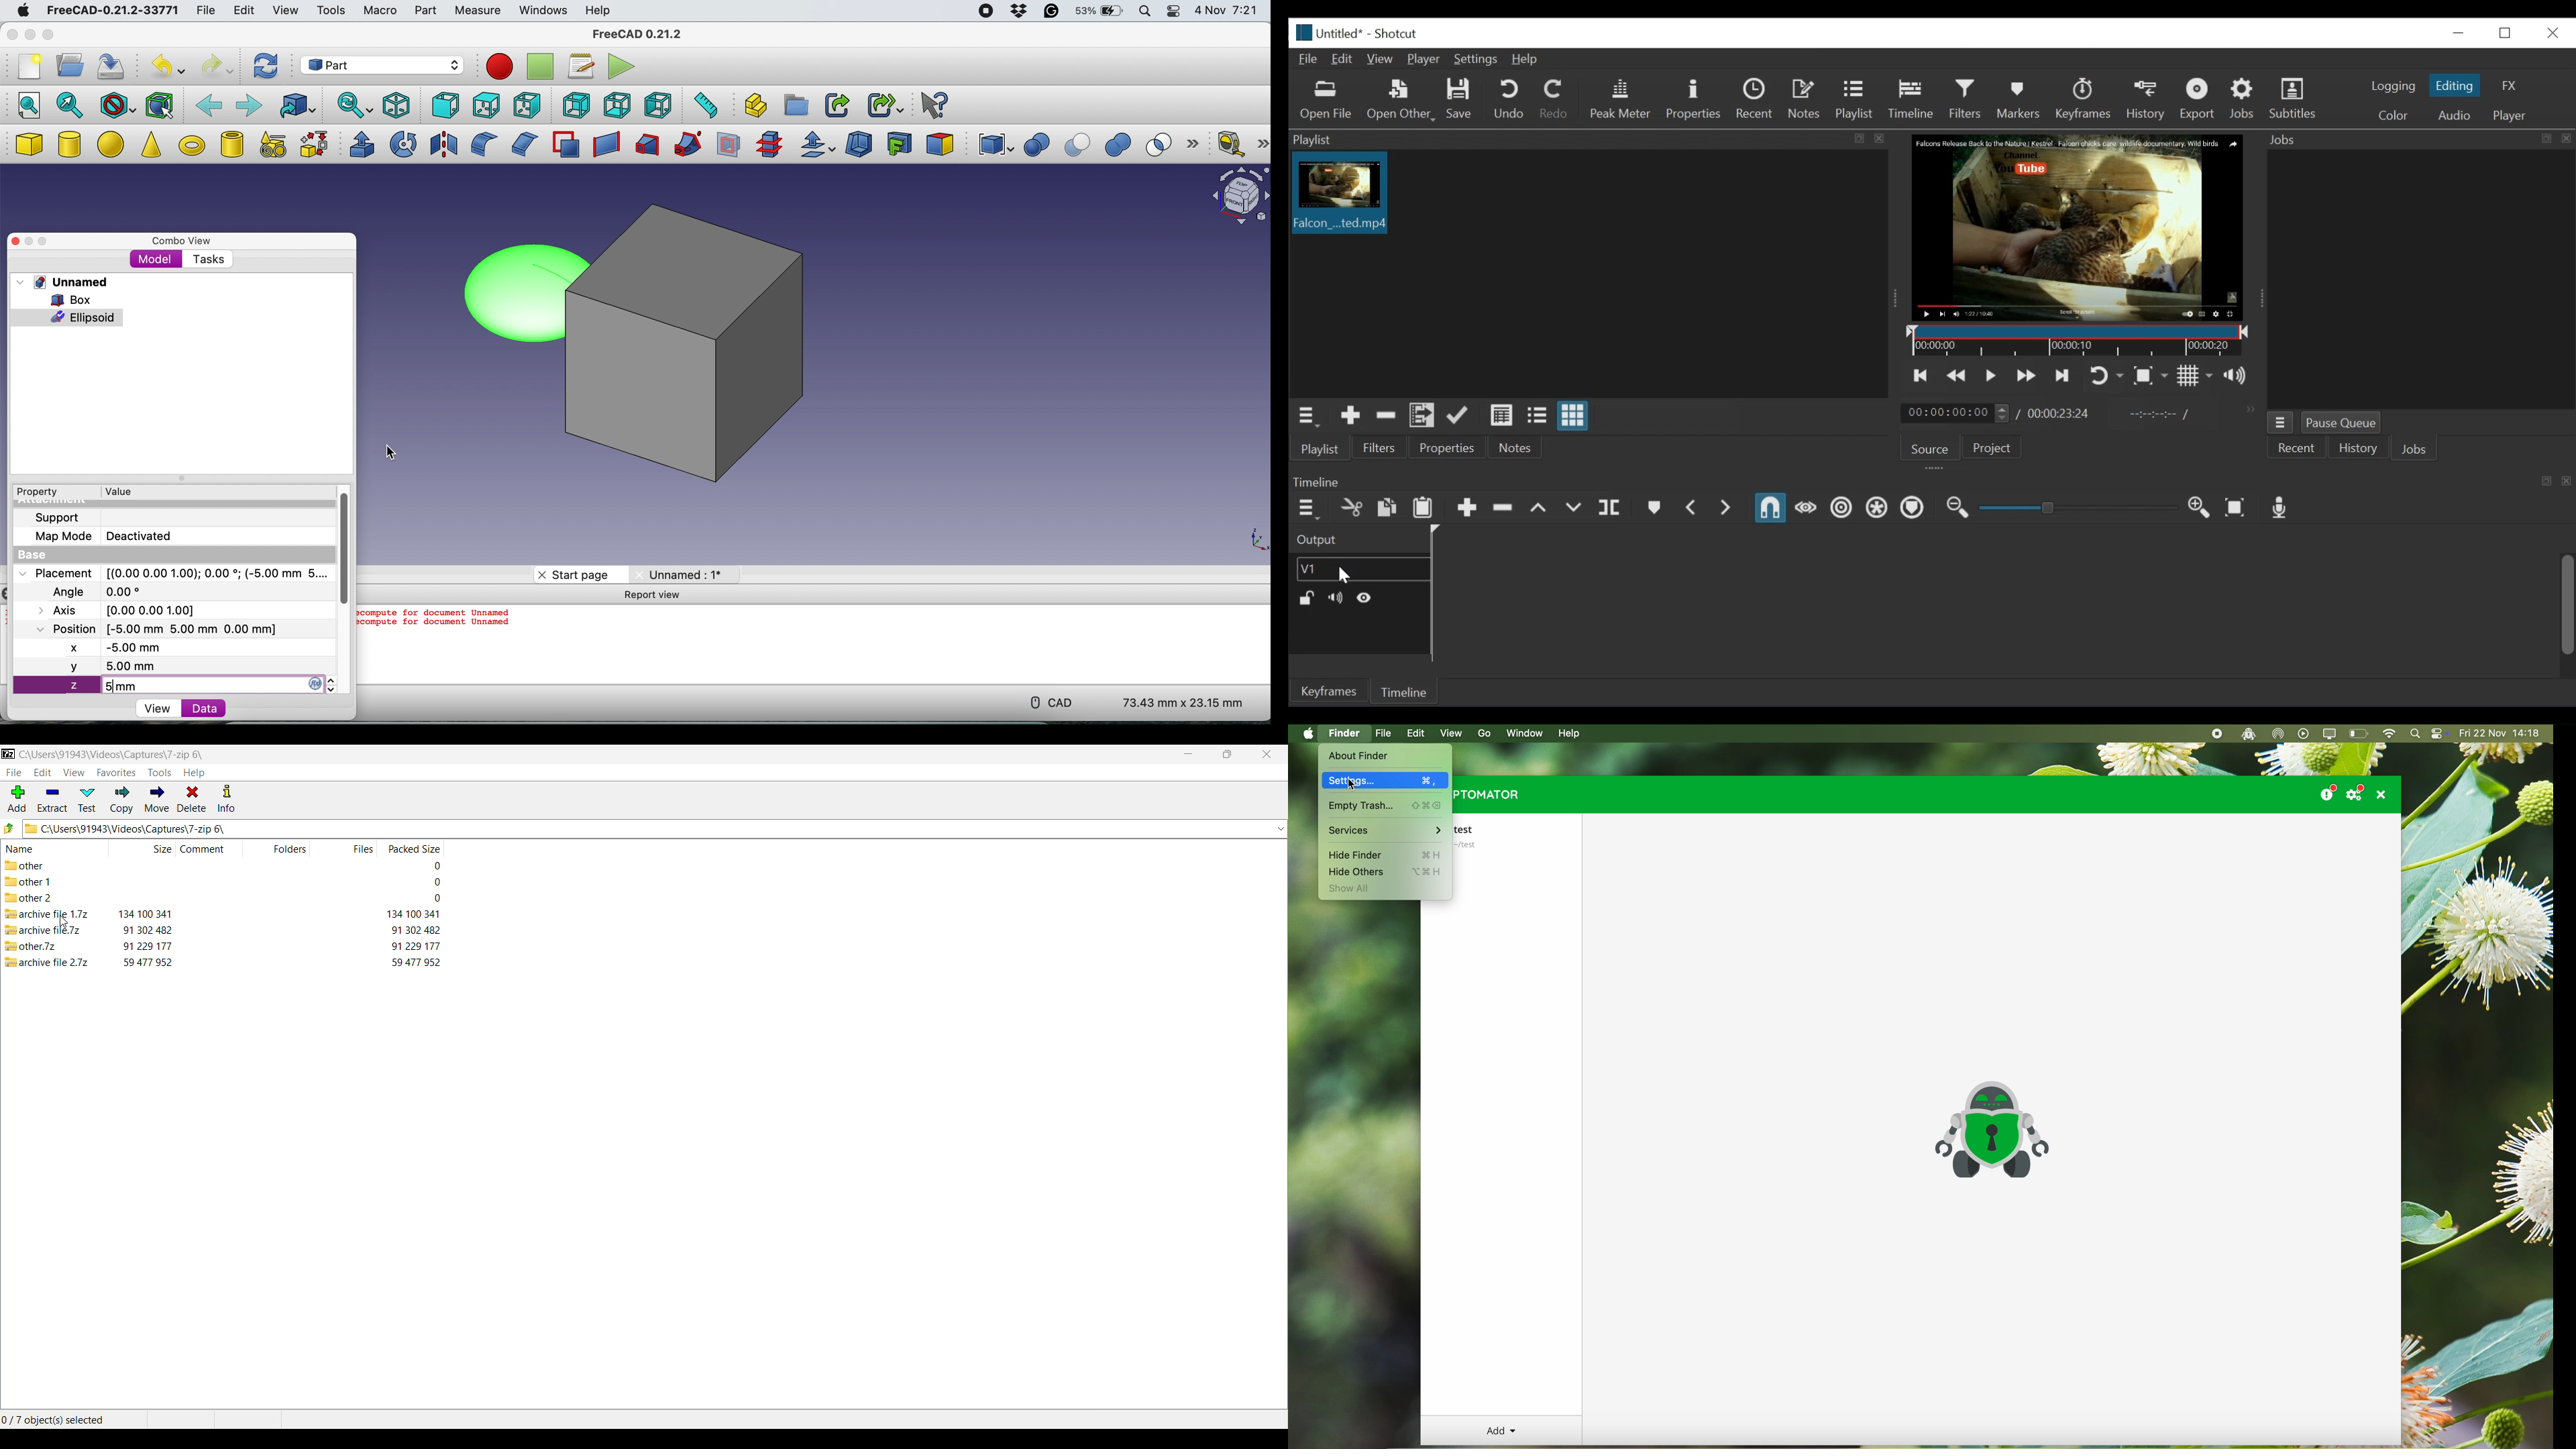 Image resolution: width=2576 pixels, height=1456 pixels. What do you see at coordinates (2506, 85) in the screenshot?
I see `FX` at bounding box center [2506, 85].